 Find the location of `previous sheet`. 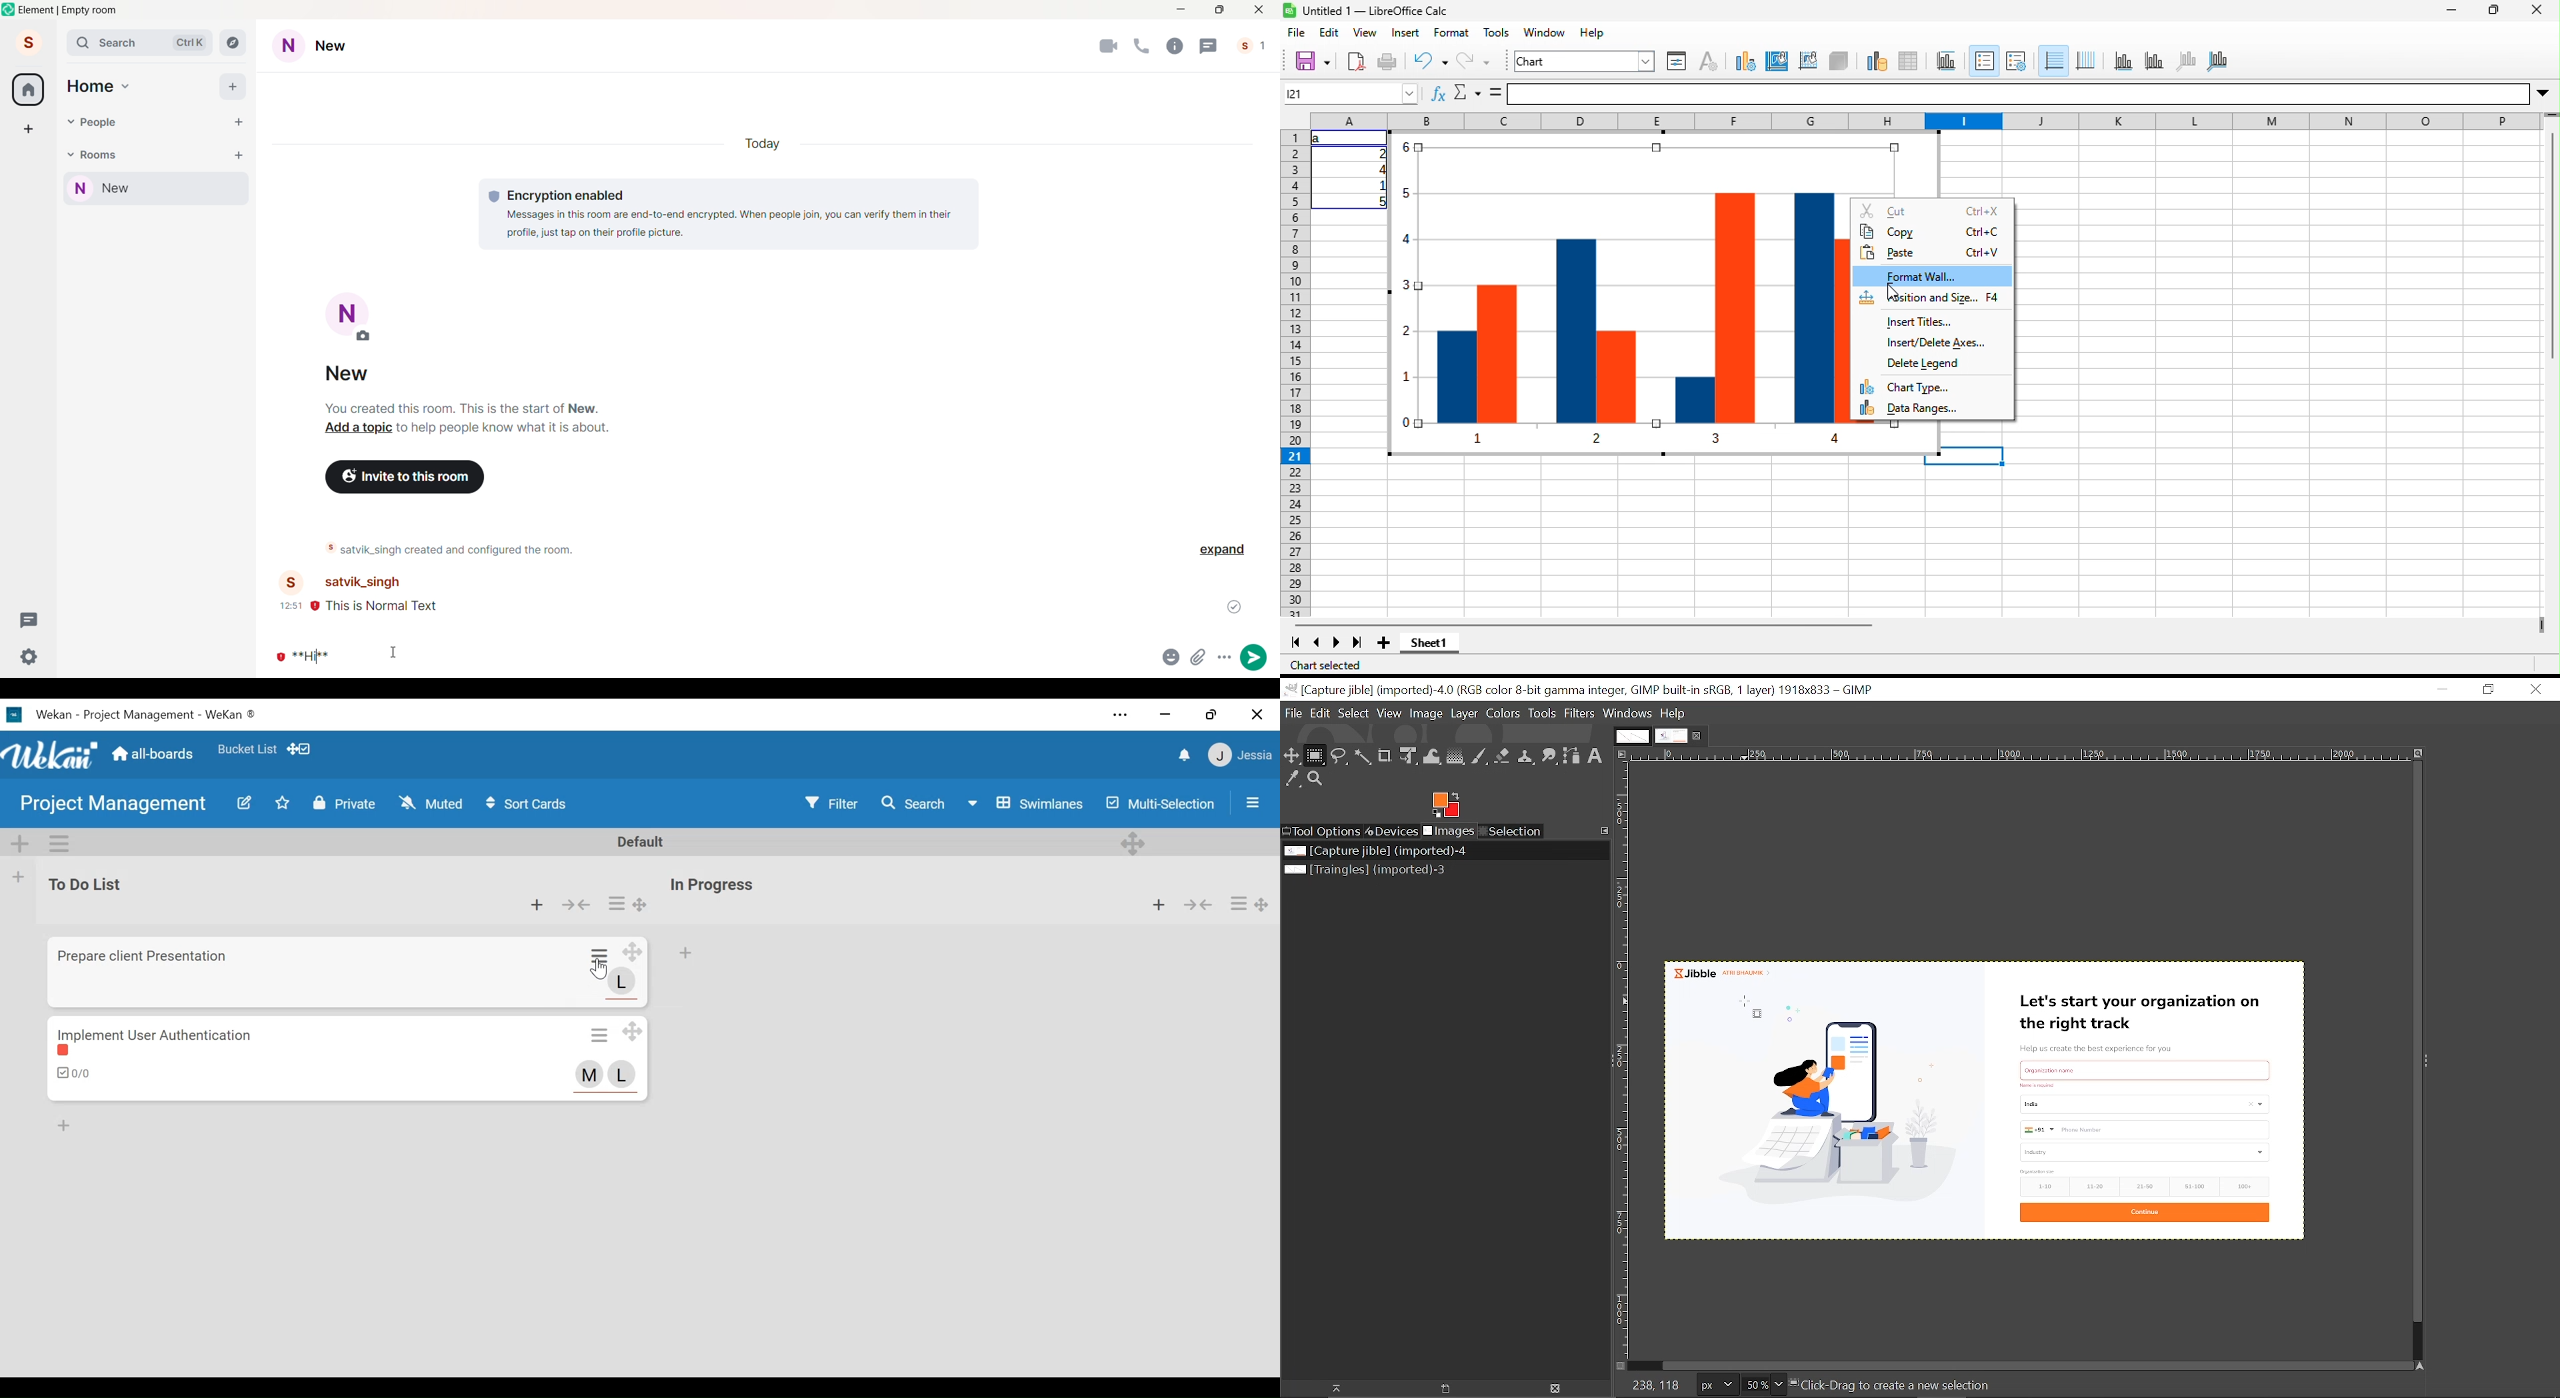

previous sheet is located at coordinates (1316, 643).